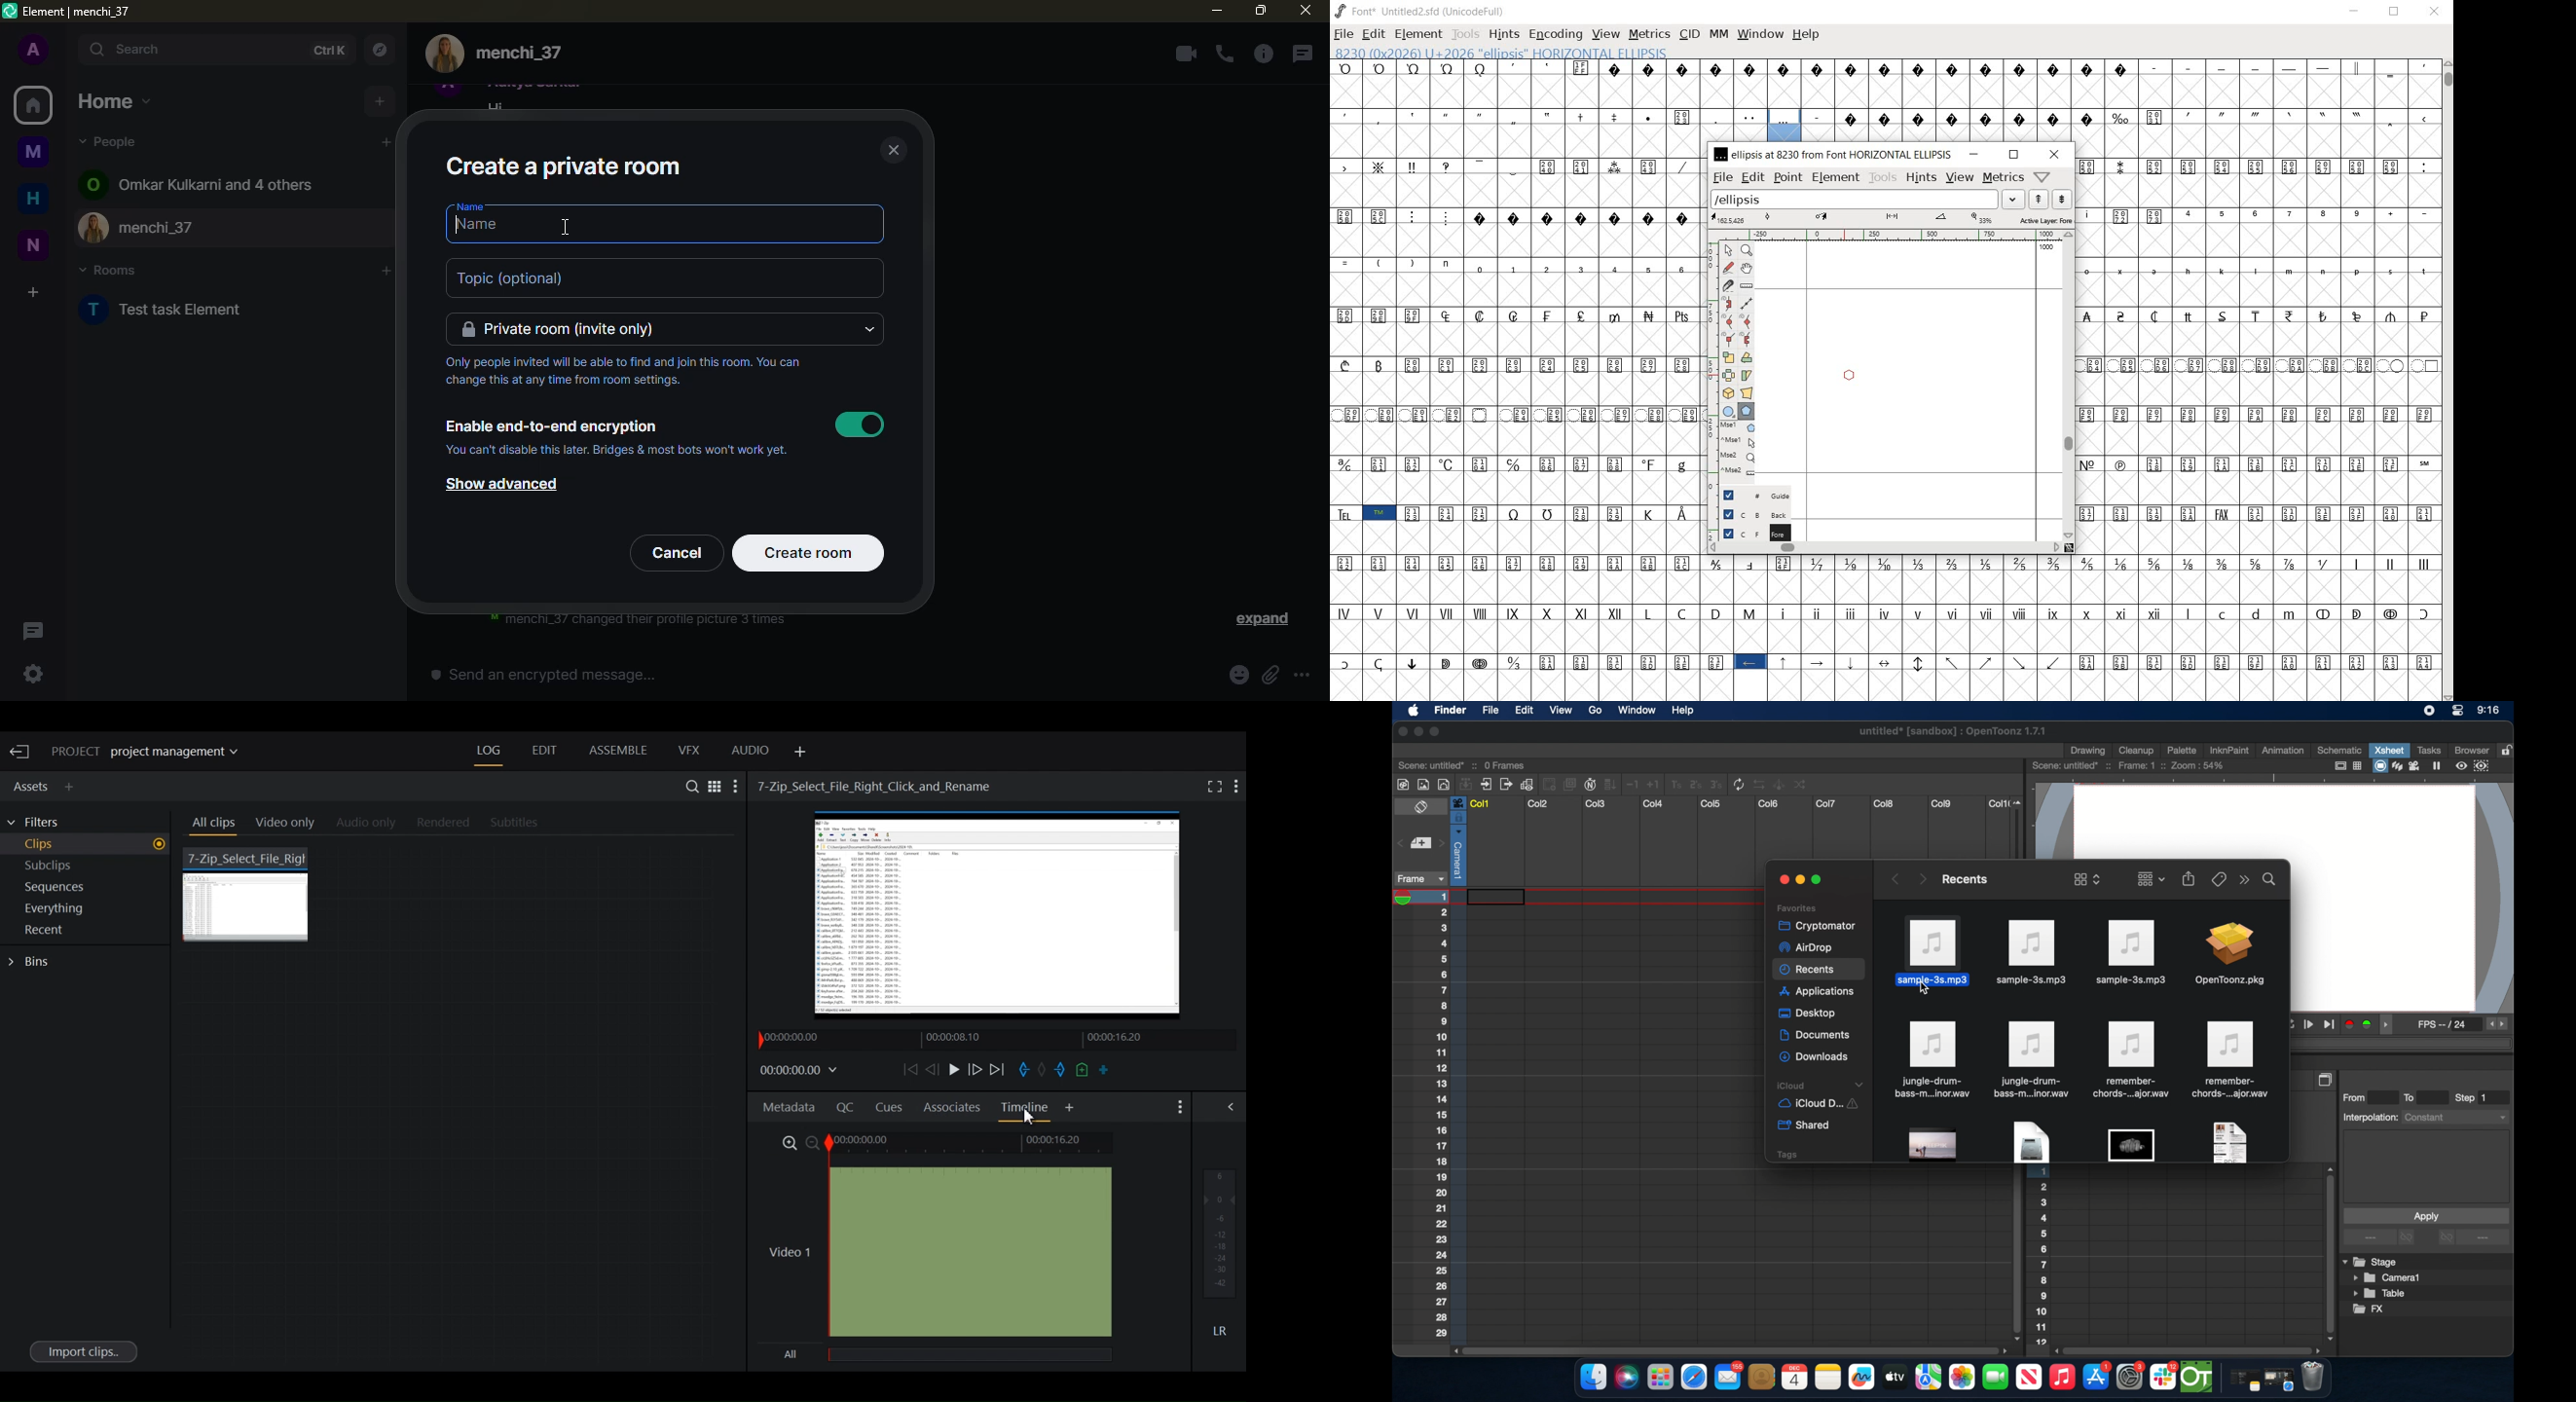 This screenshot has width=2576, height=1428. I want to click on Test task Element, so click(183, 309).